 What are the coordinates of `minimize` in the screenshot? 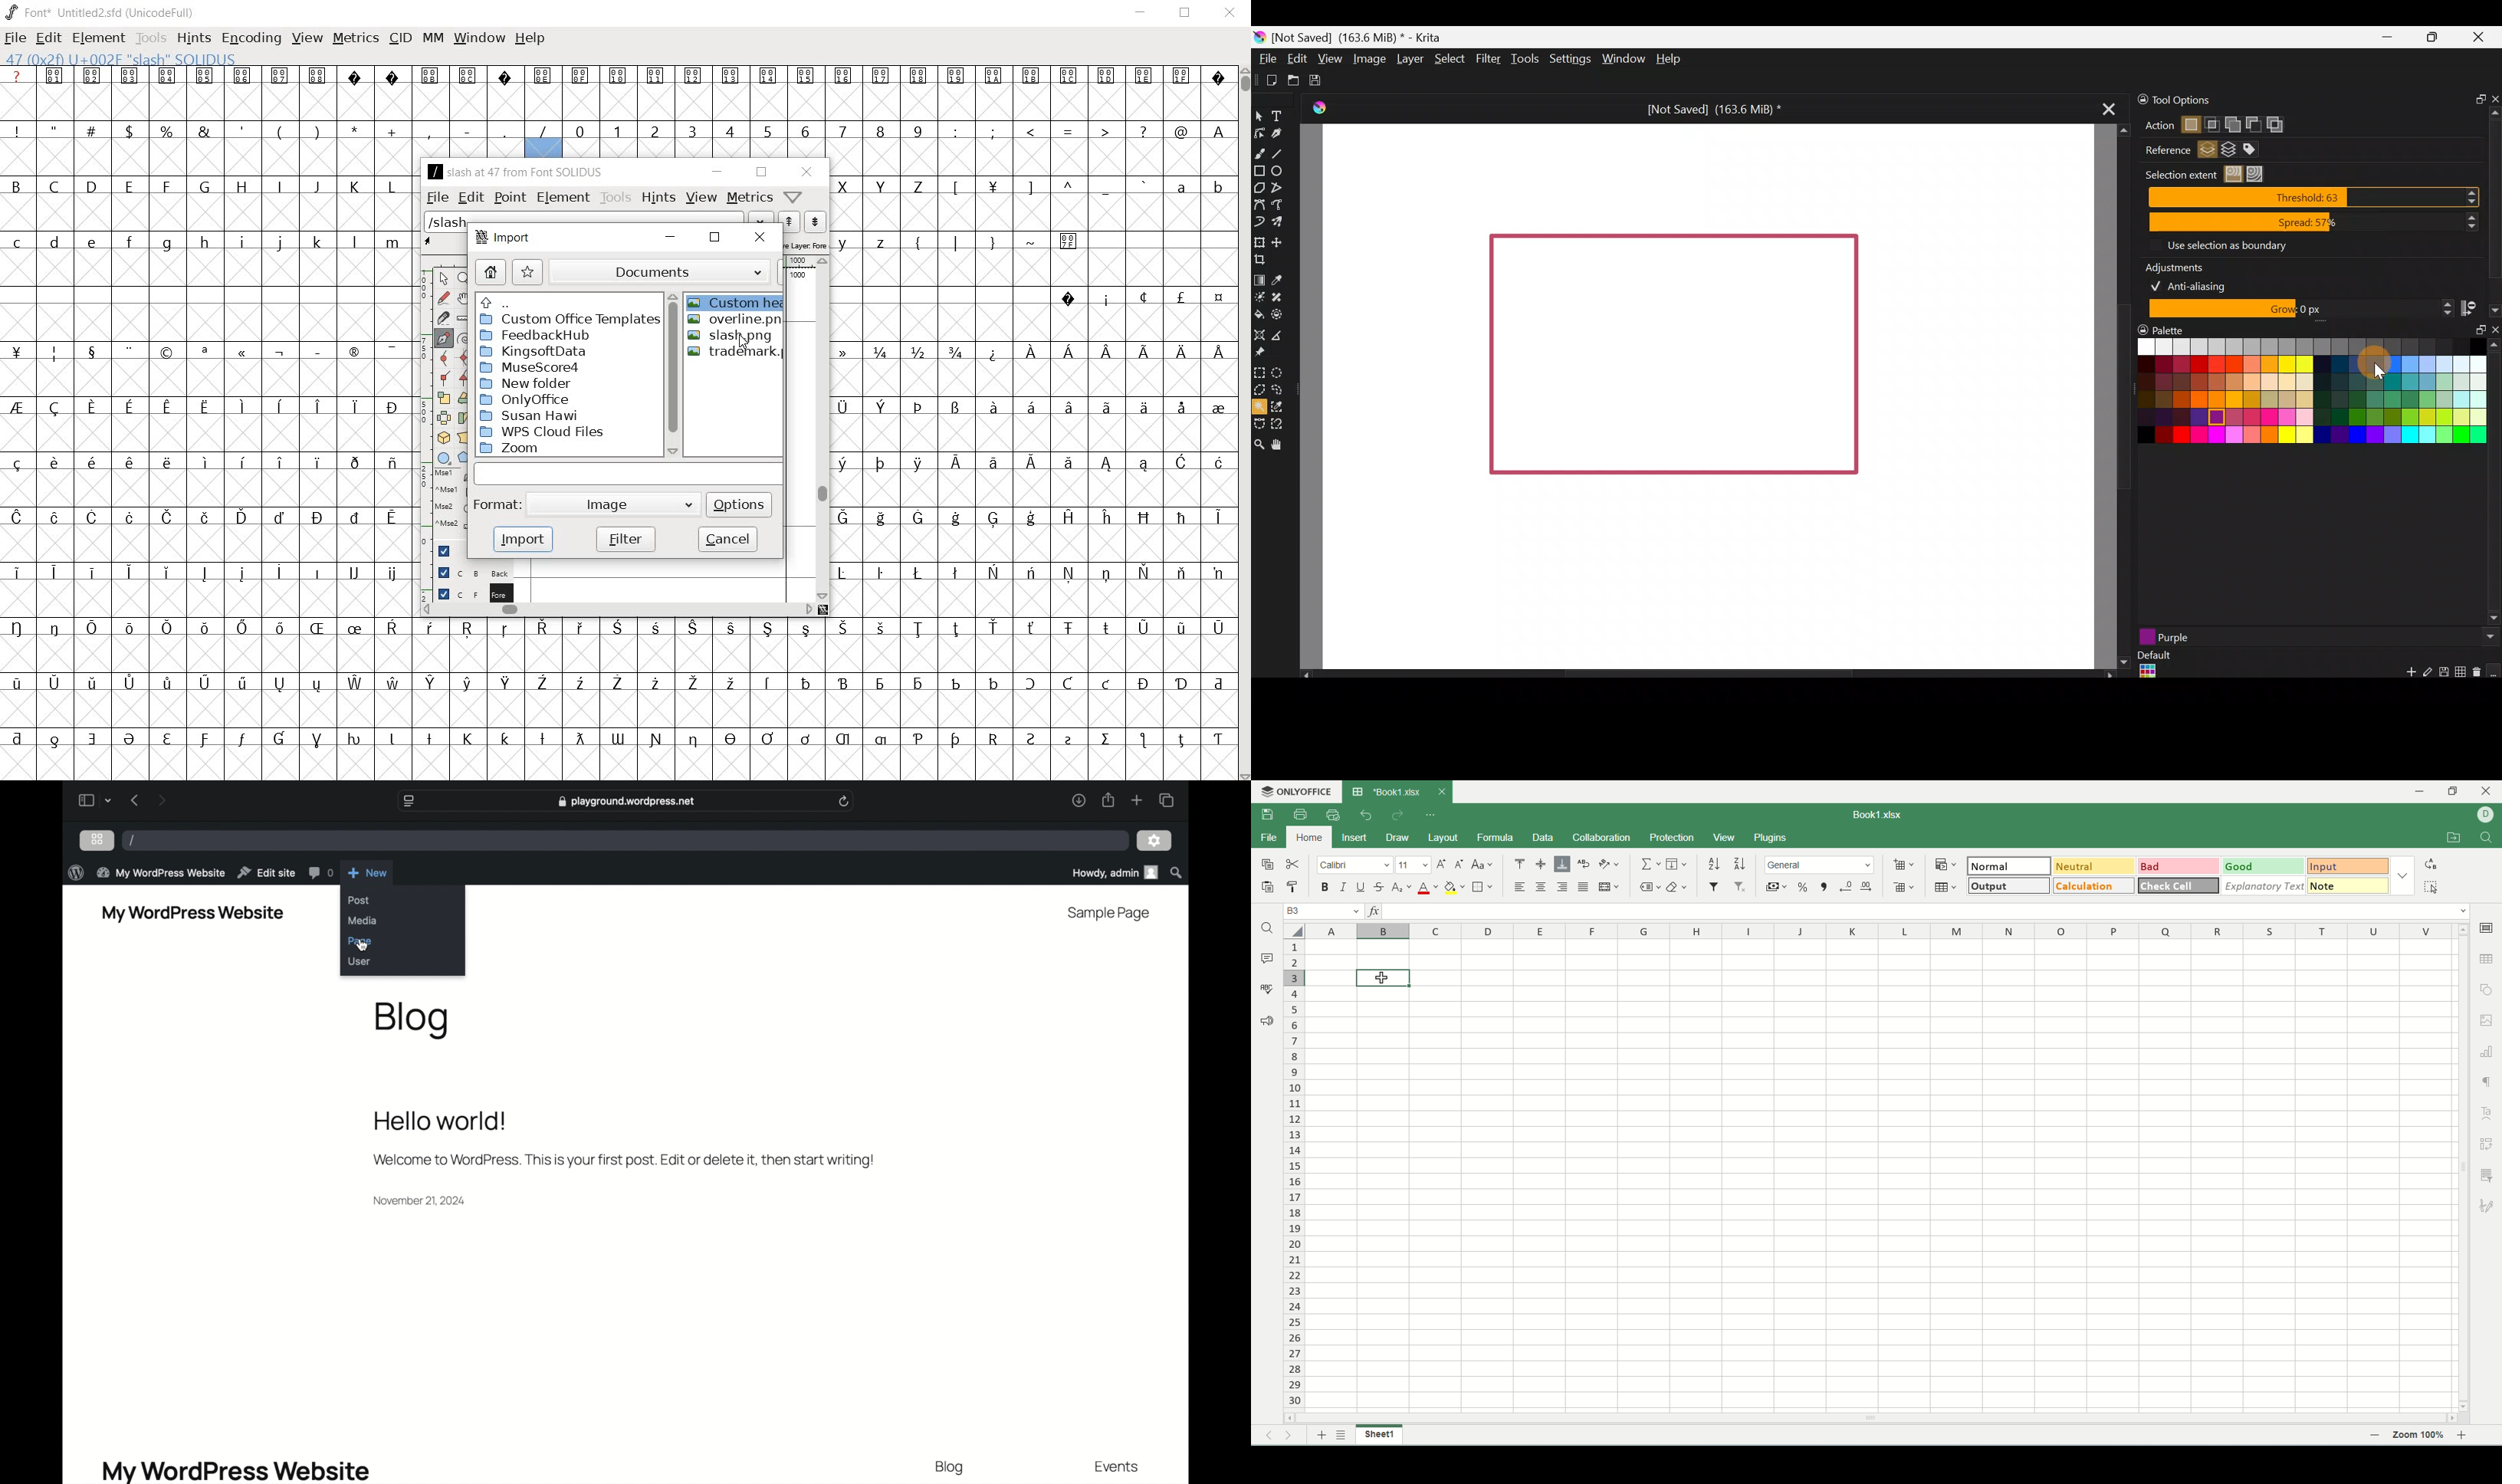 It's located at (2426, 792).